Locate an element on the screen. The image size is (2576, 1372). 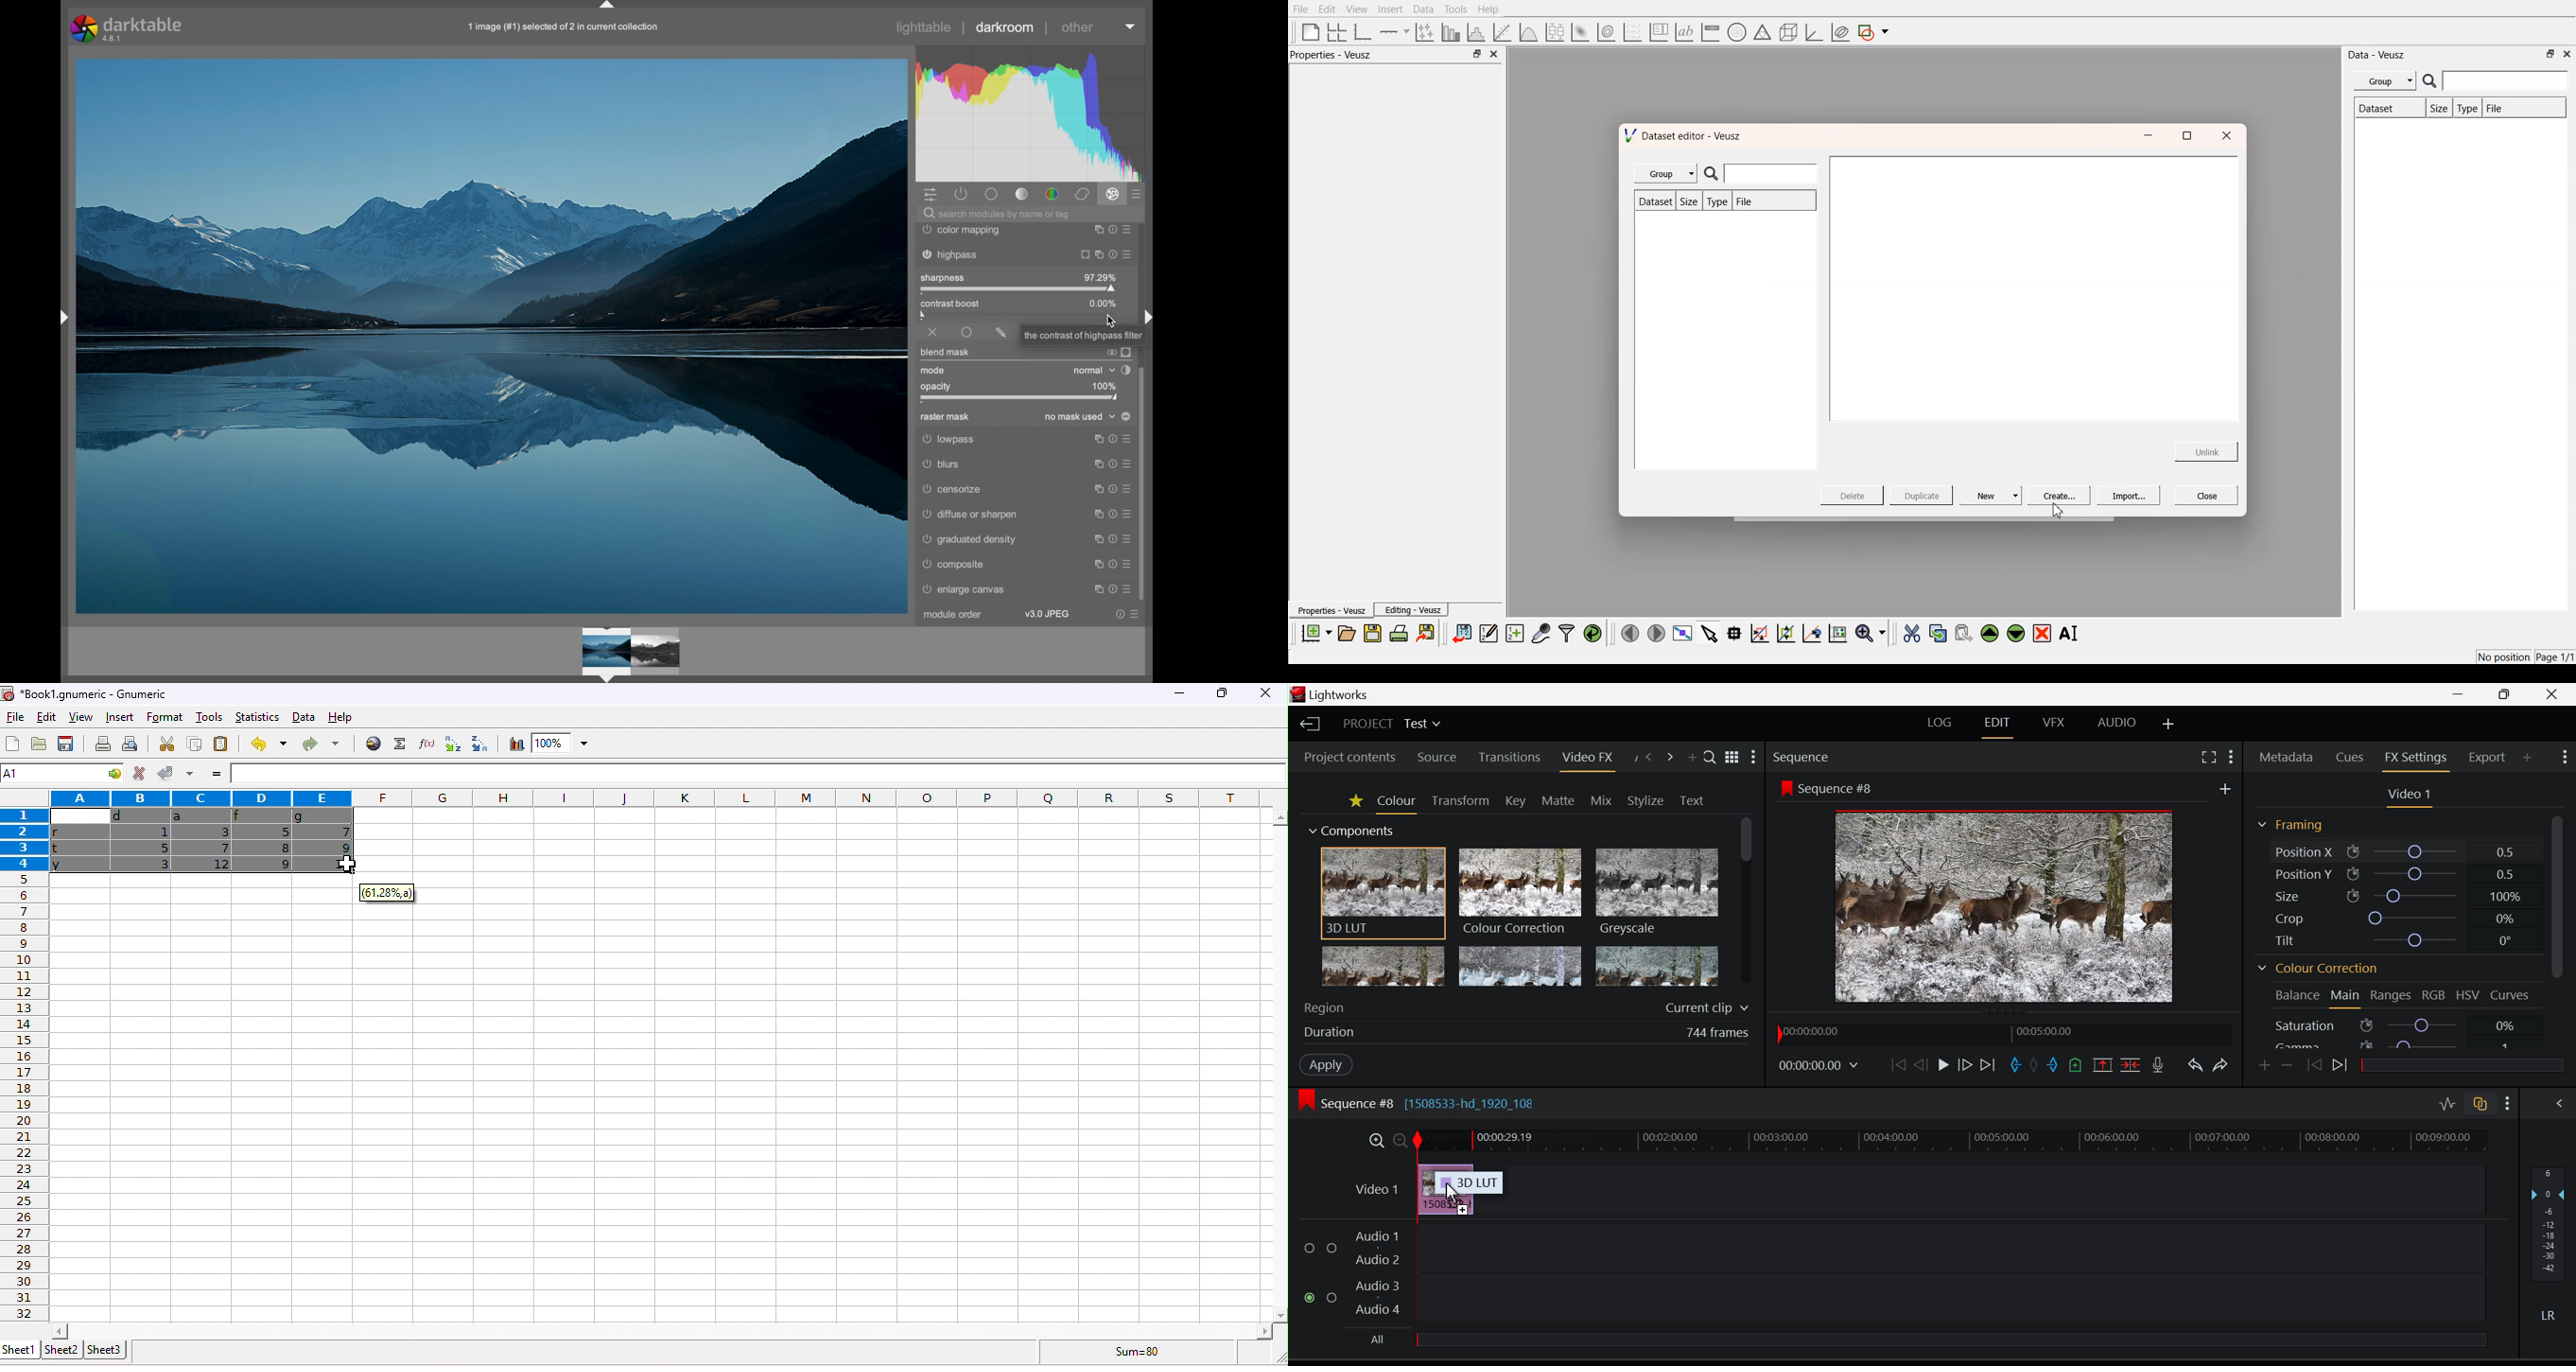
presets is located at coordinates (1137, 195).